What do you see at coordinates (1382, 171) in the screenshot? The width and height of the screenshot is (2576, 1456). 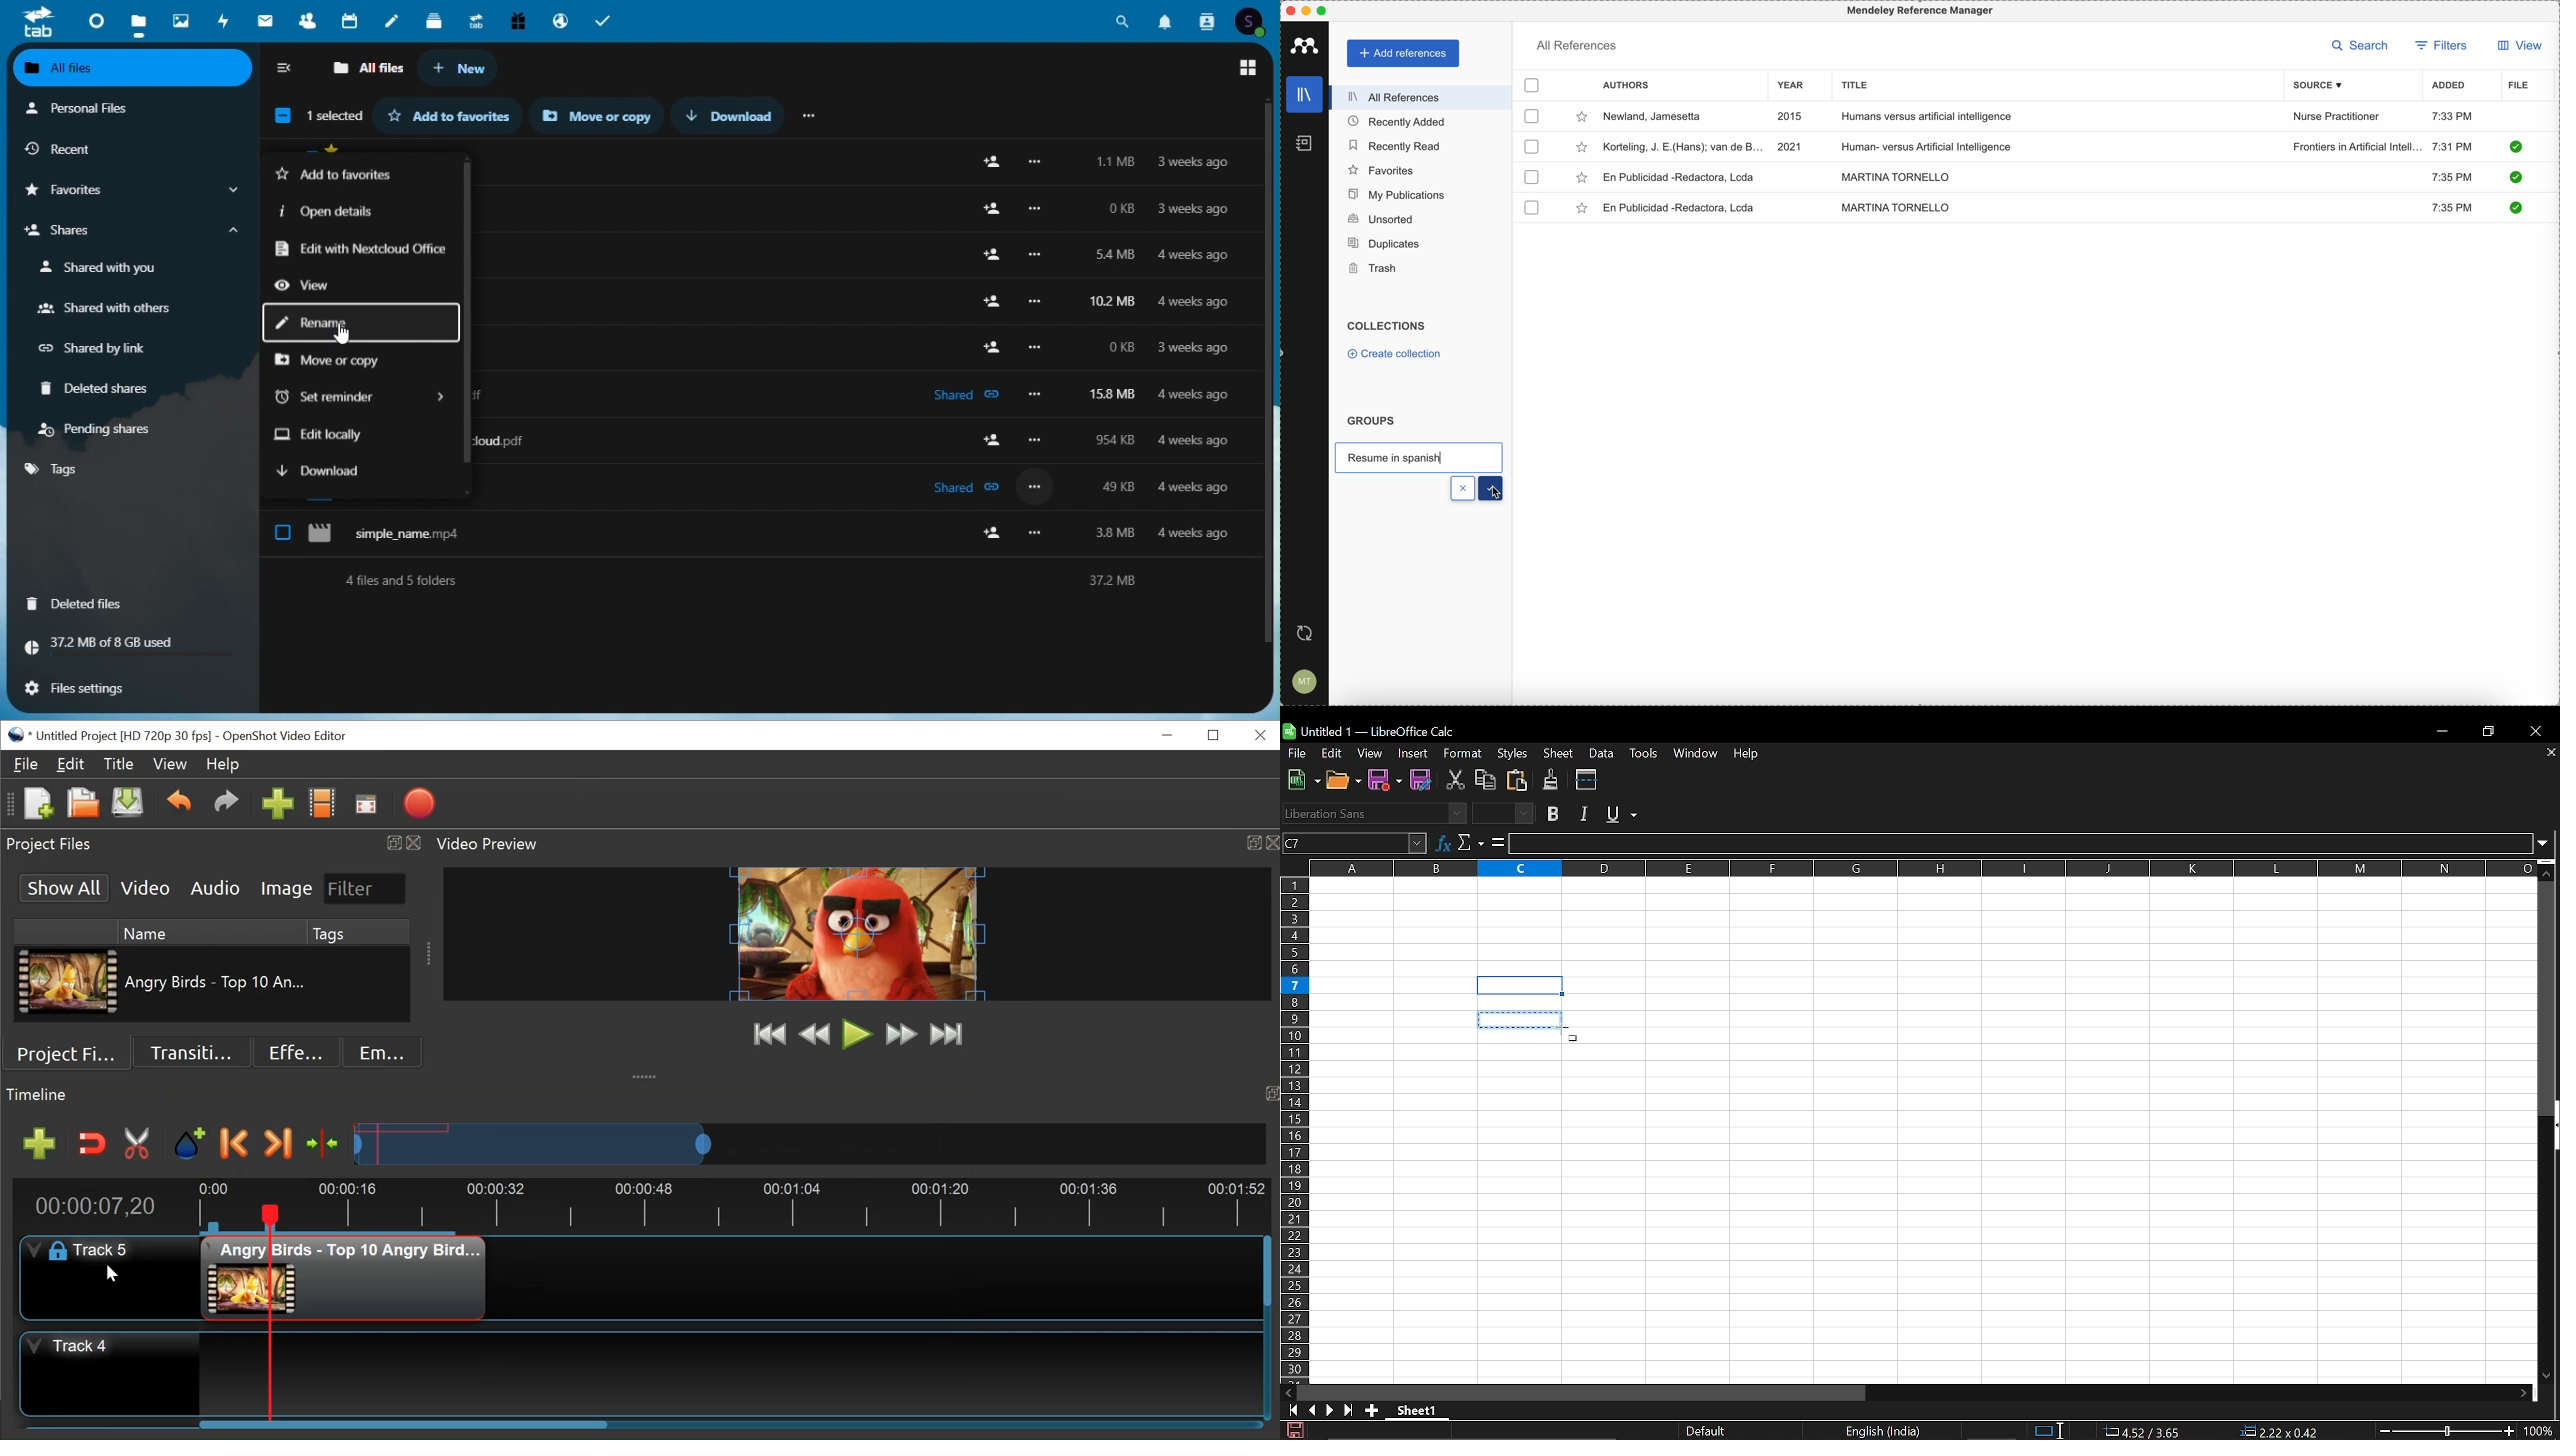 I see `favorites` at bounding box center [1382, 171].